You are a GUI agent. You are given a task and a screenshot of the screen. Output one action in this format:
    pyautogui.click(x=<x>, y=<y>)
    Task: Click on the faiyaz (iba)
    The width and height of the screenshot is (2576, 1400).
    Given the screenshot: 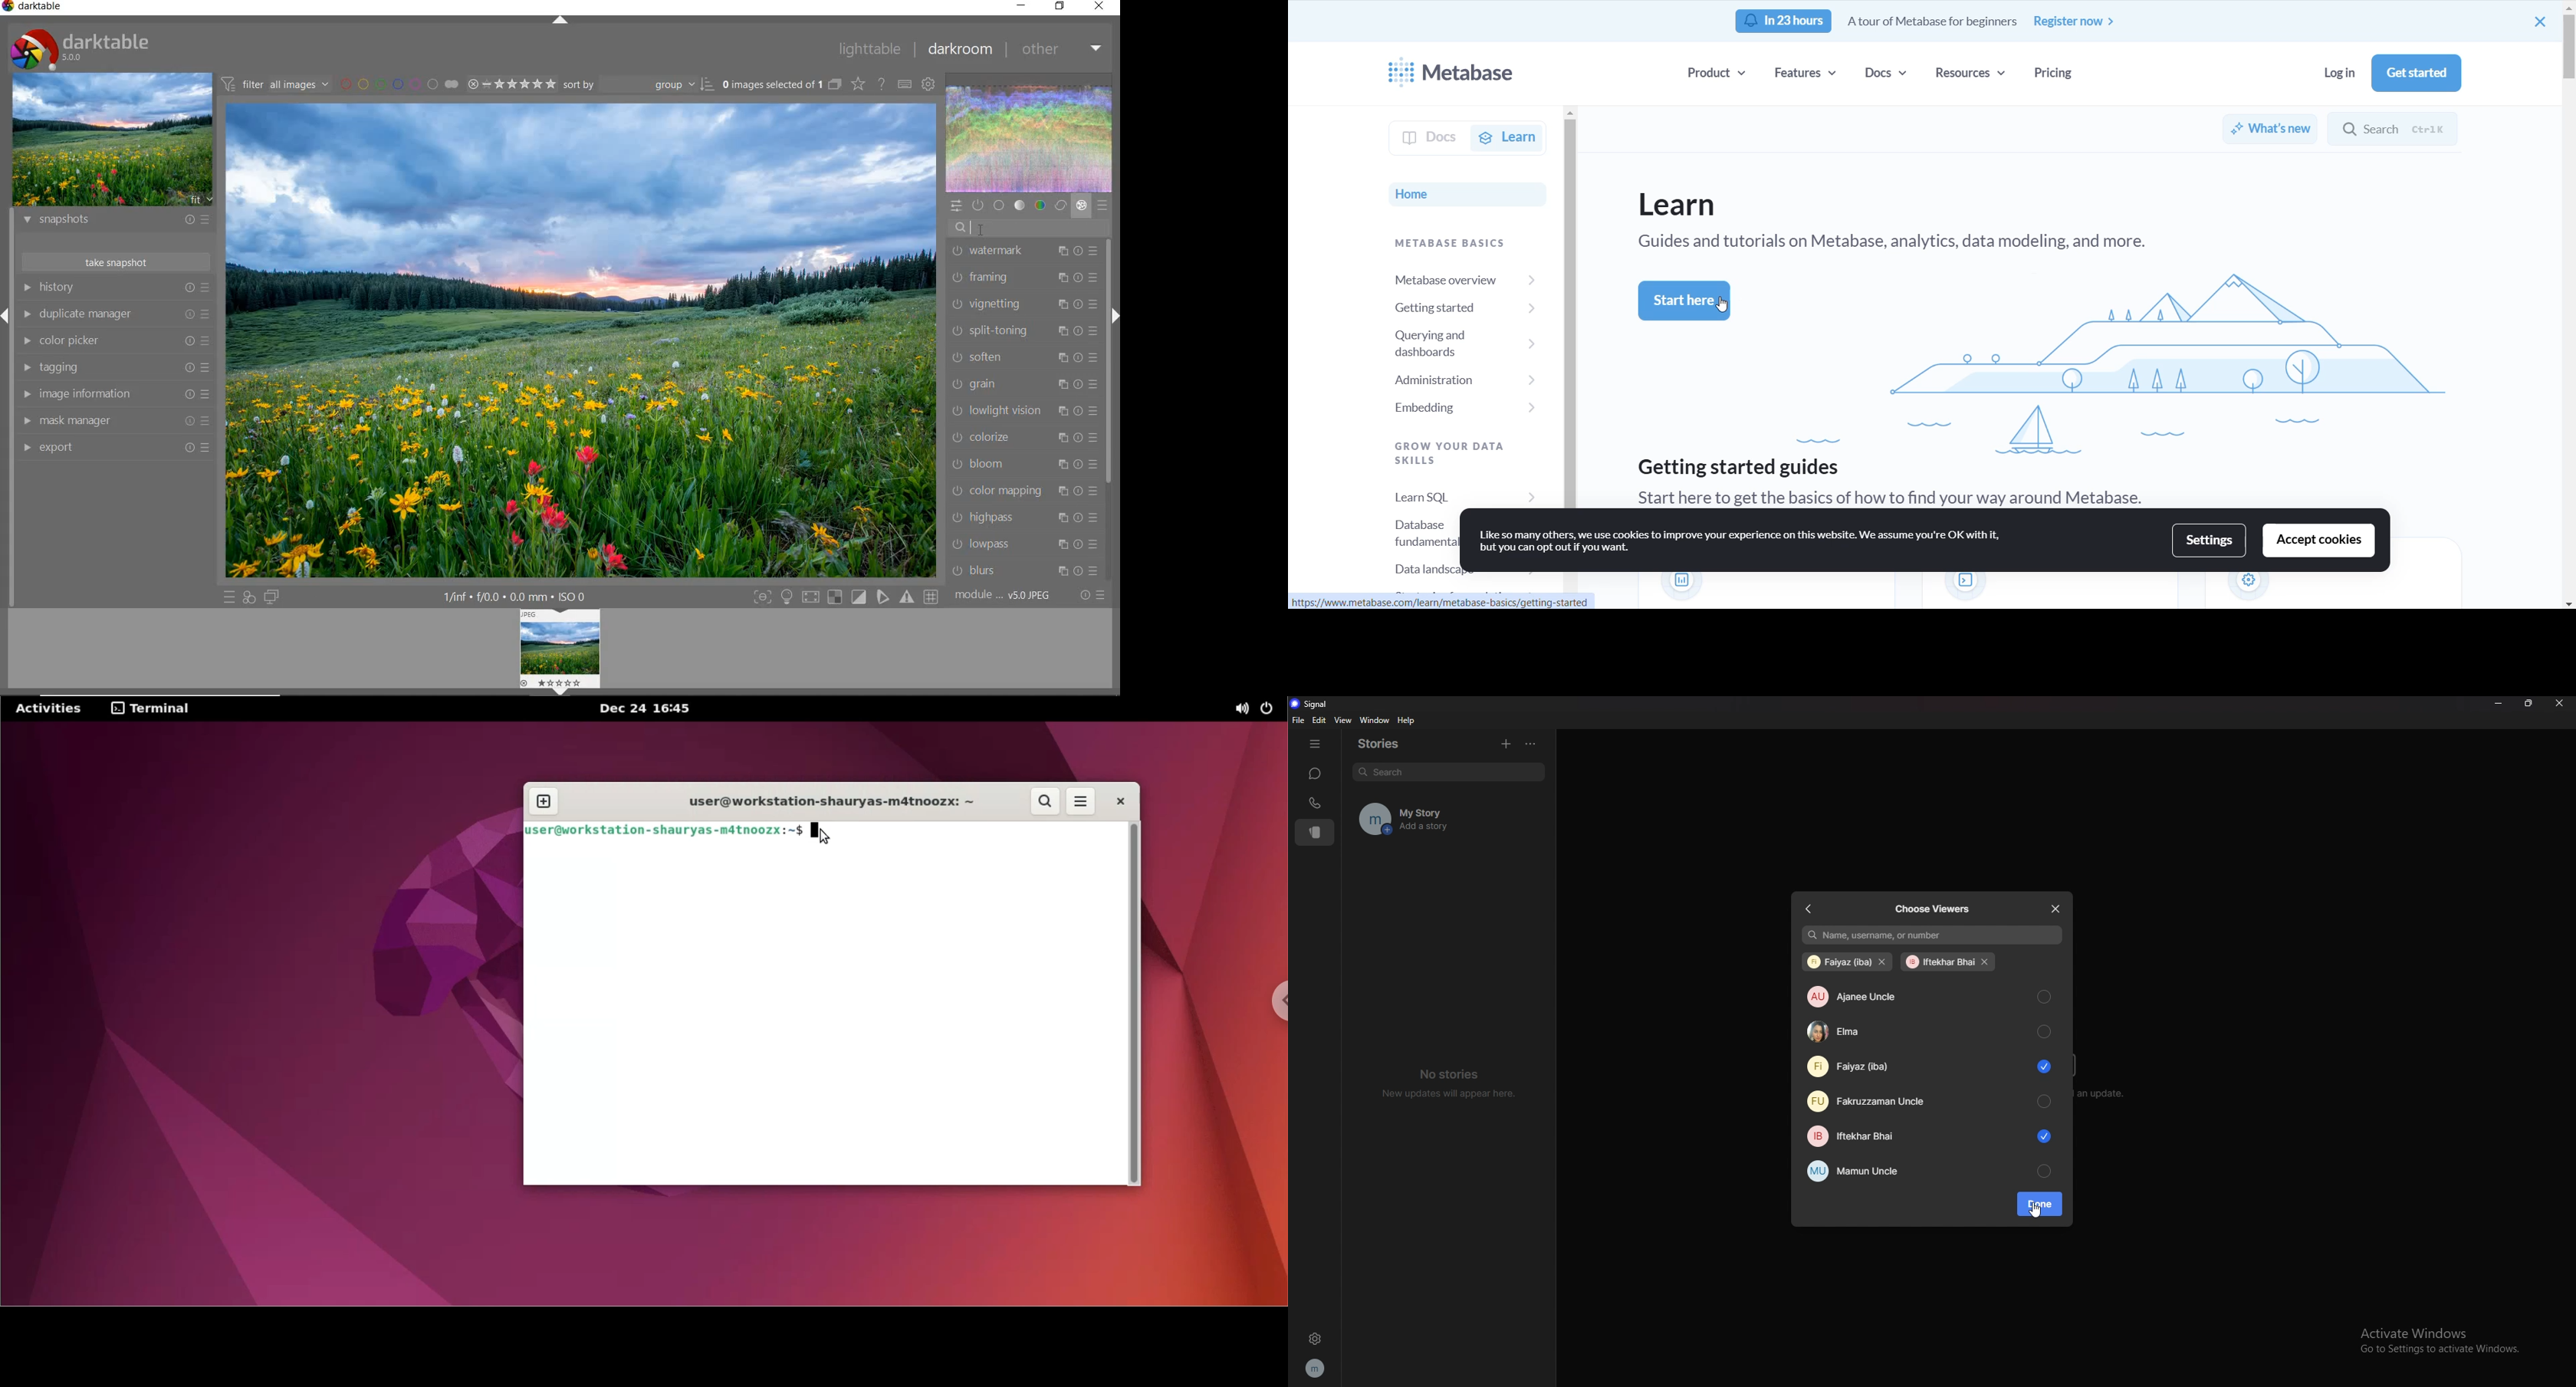 What is the action you would take?
    pyautogui.click(x=1839, y=962)
    